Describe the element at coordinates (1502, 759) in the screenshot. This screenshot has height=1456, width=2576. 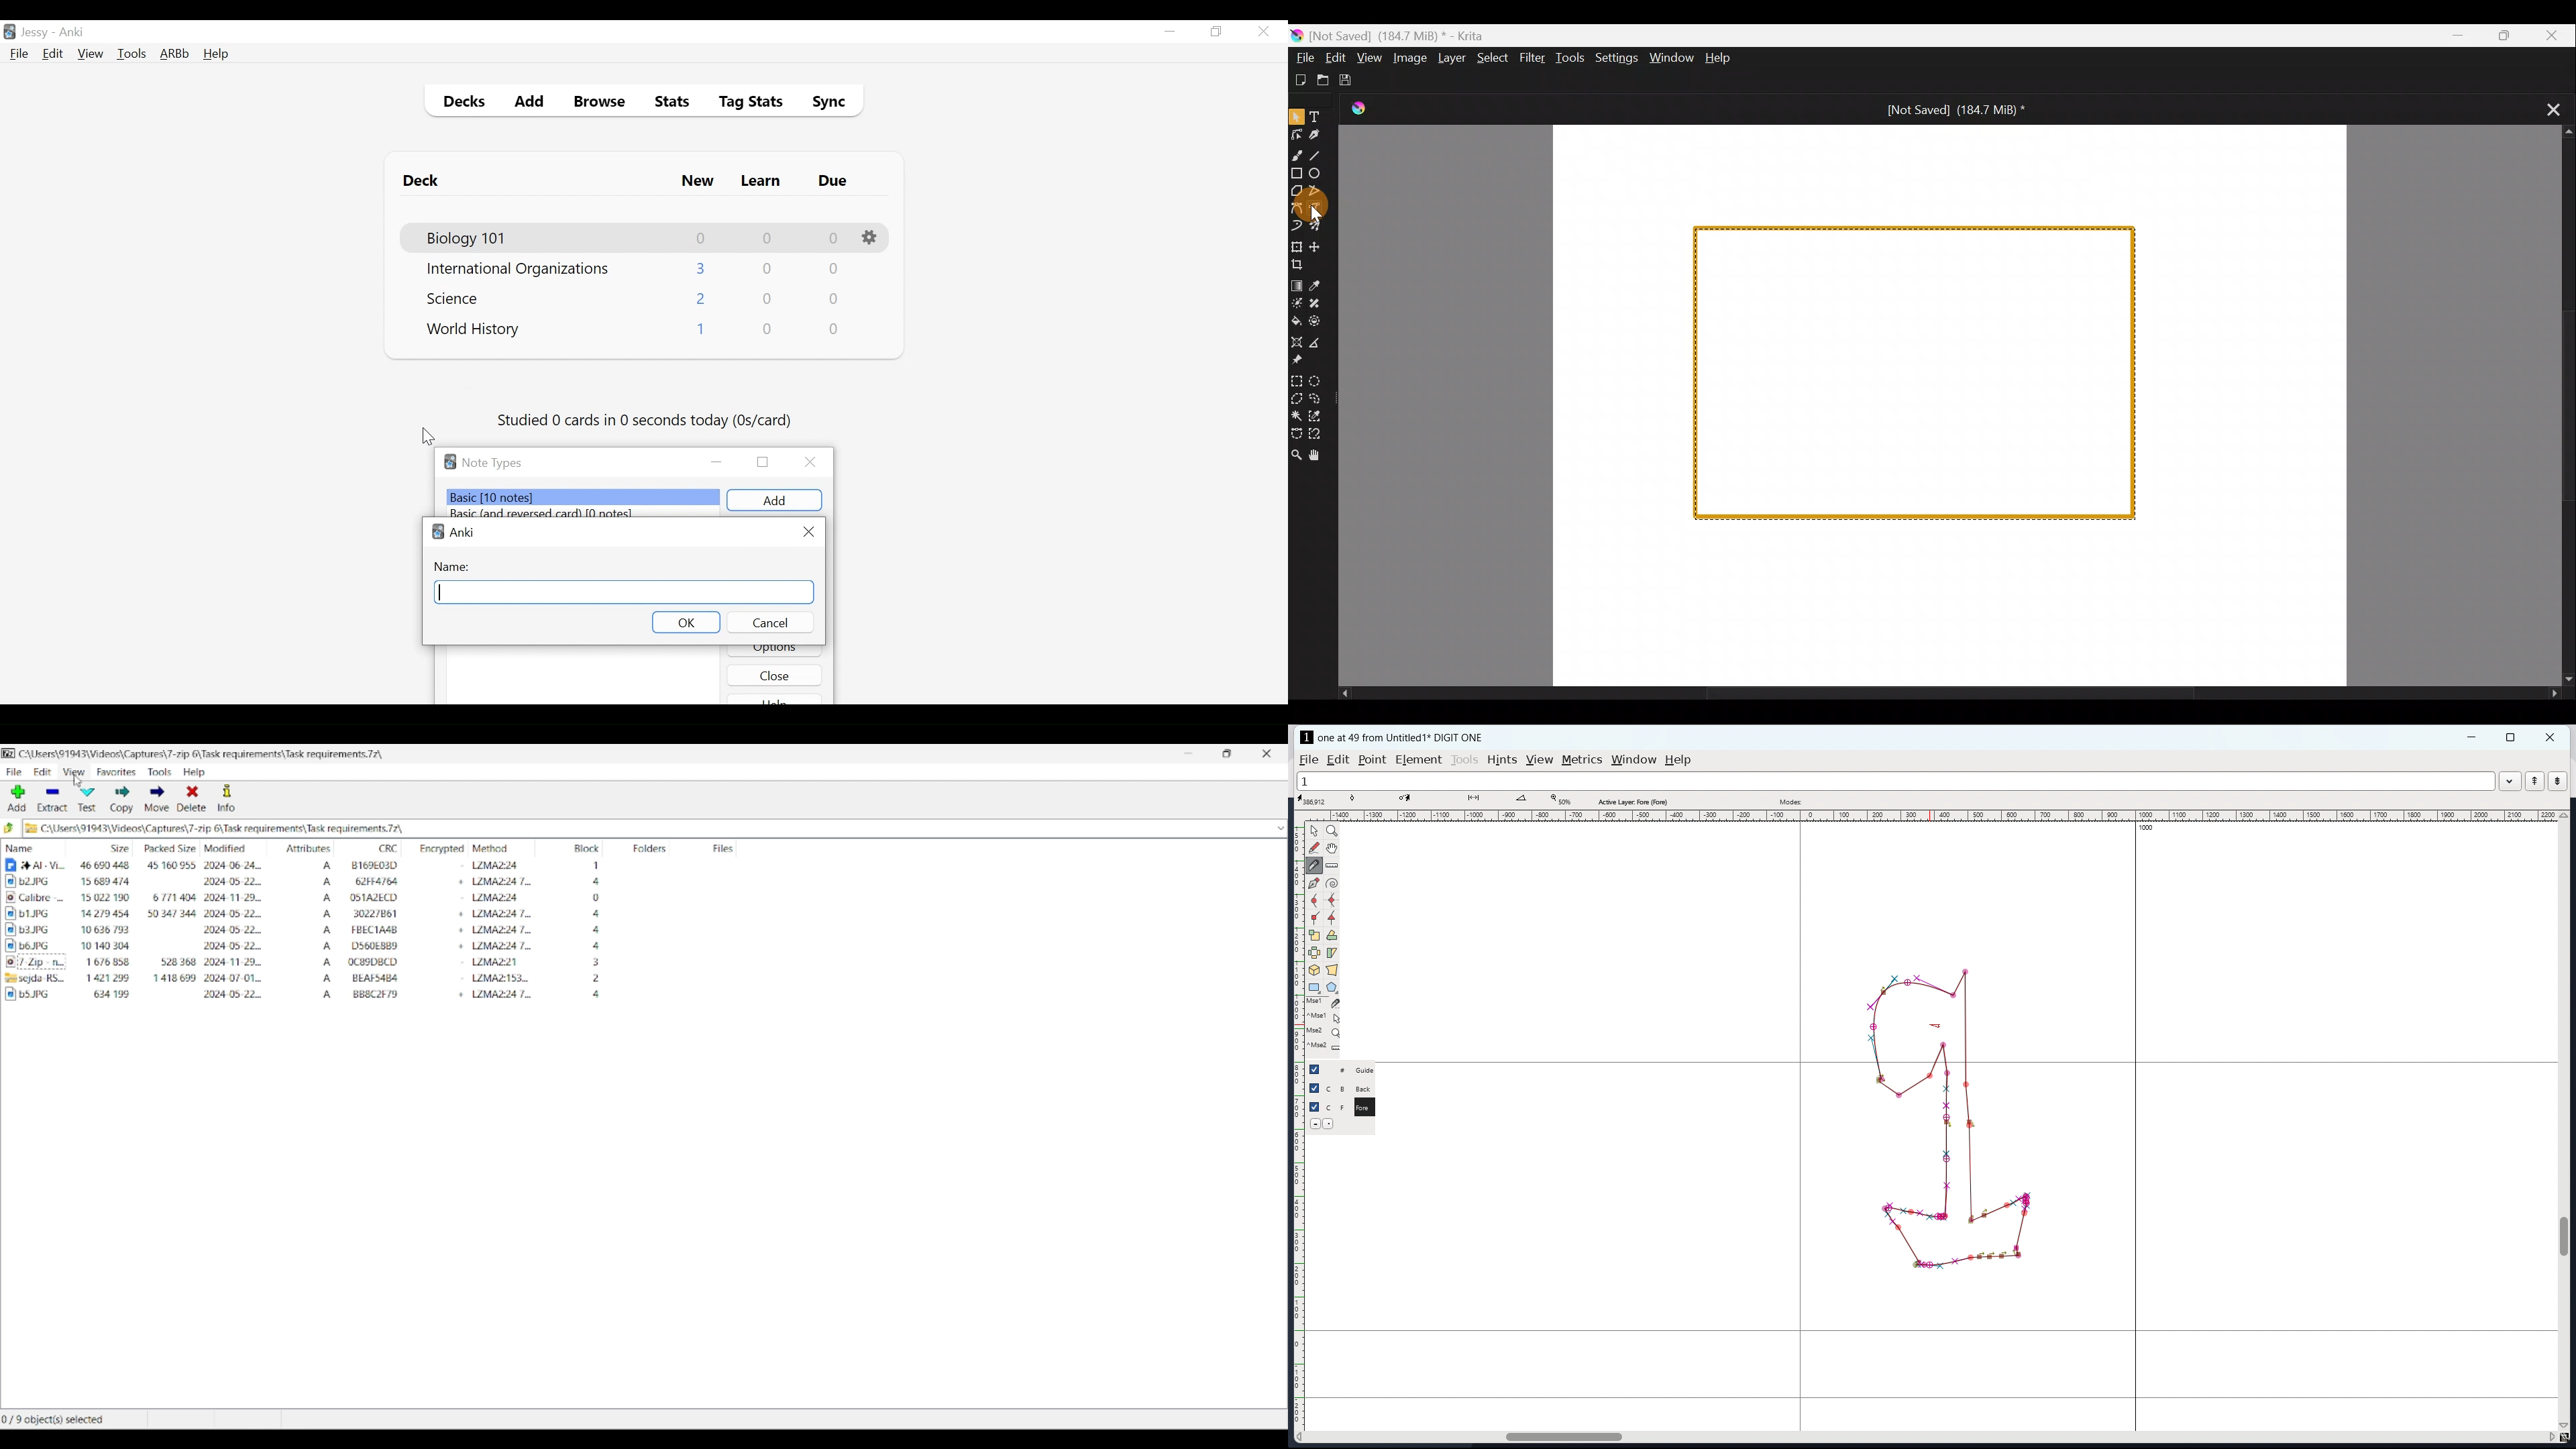
I see `hints` at that location.